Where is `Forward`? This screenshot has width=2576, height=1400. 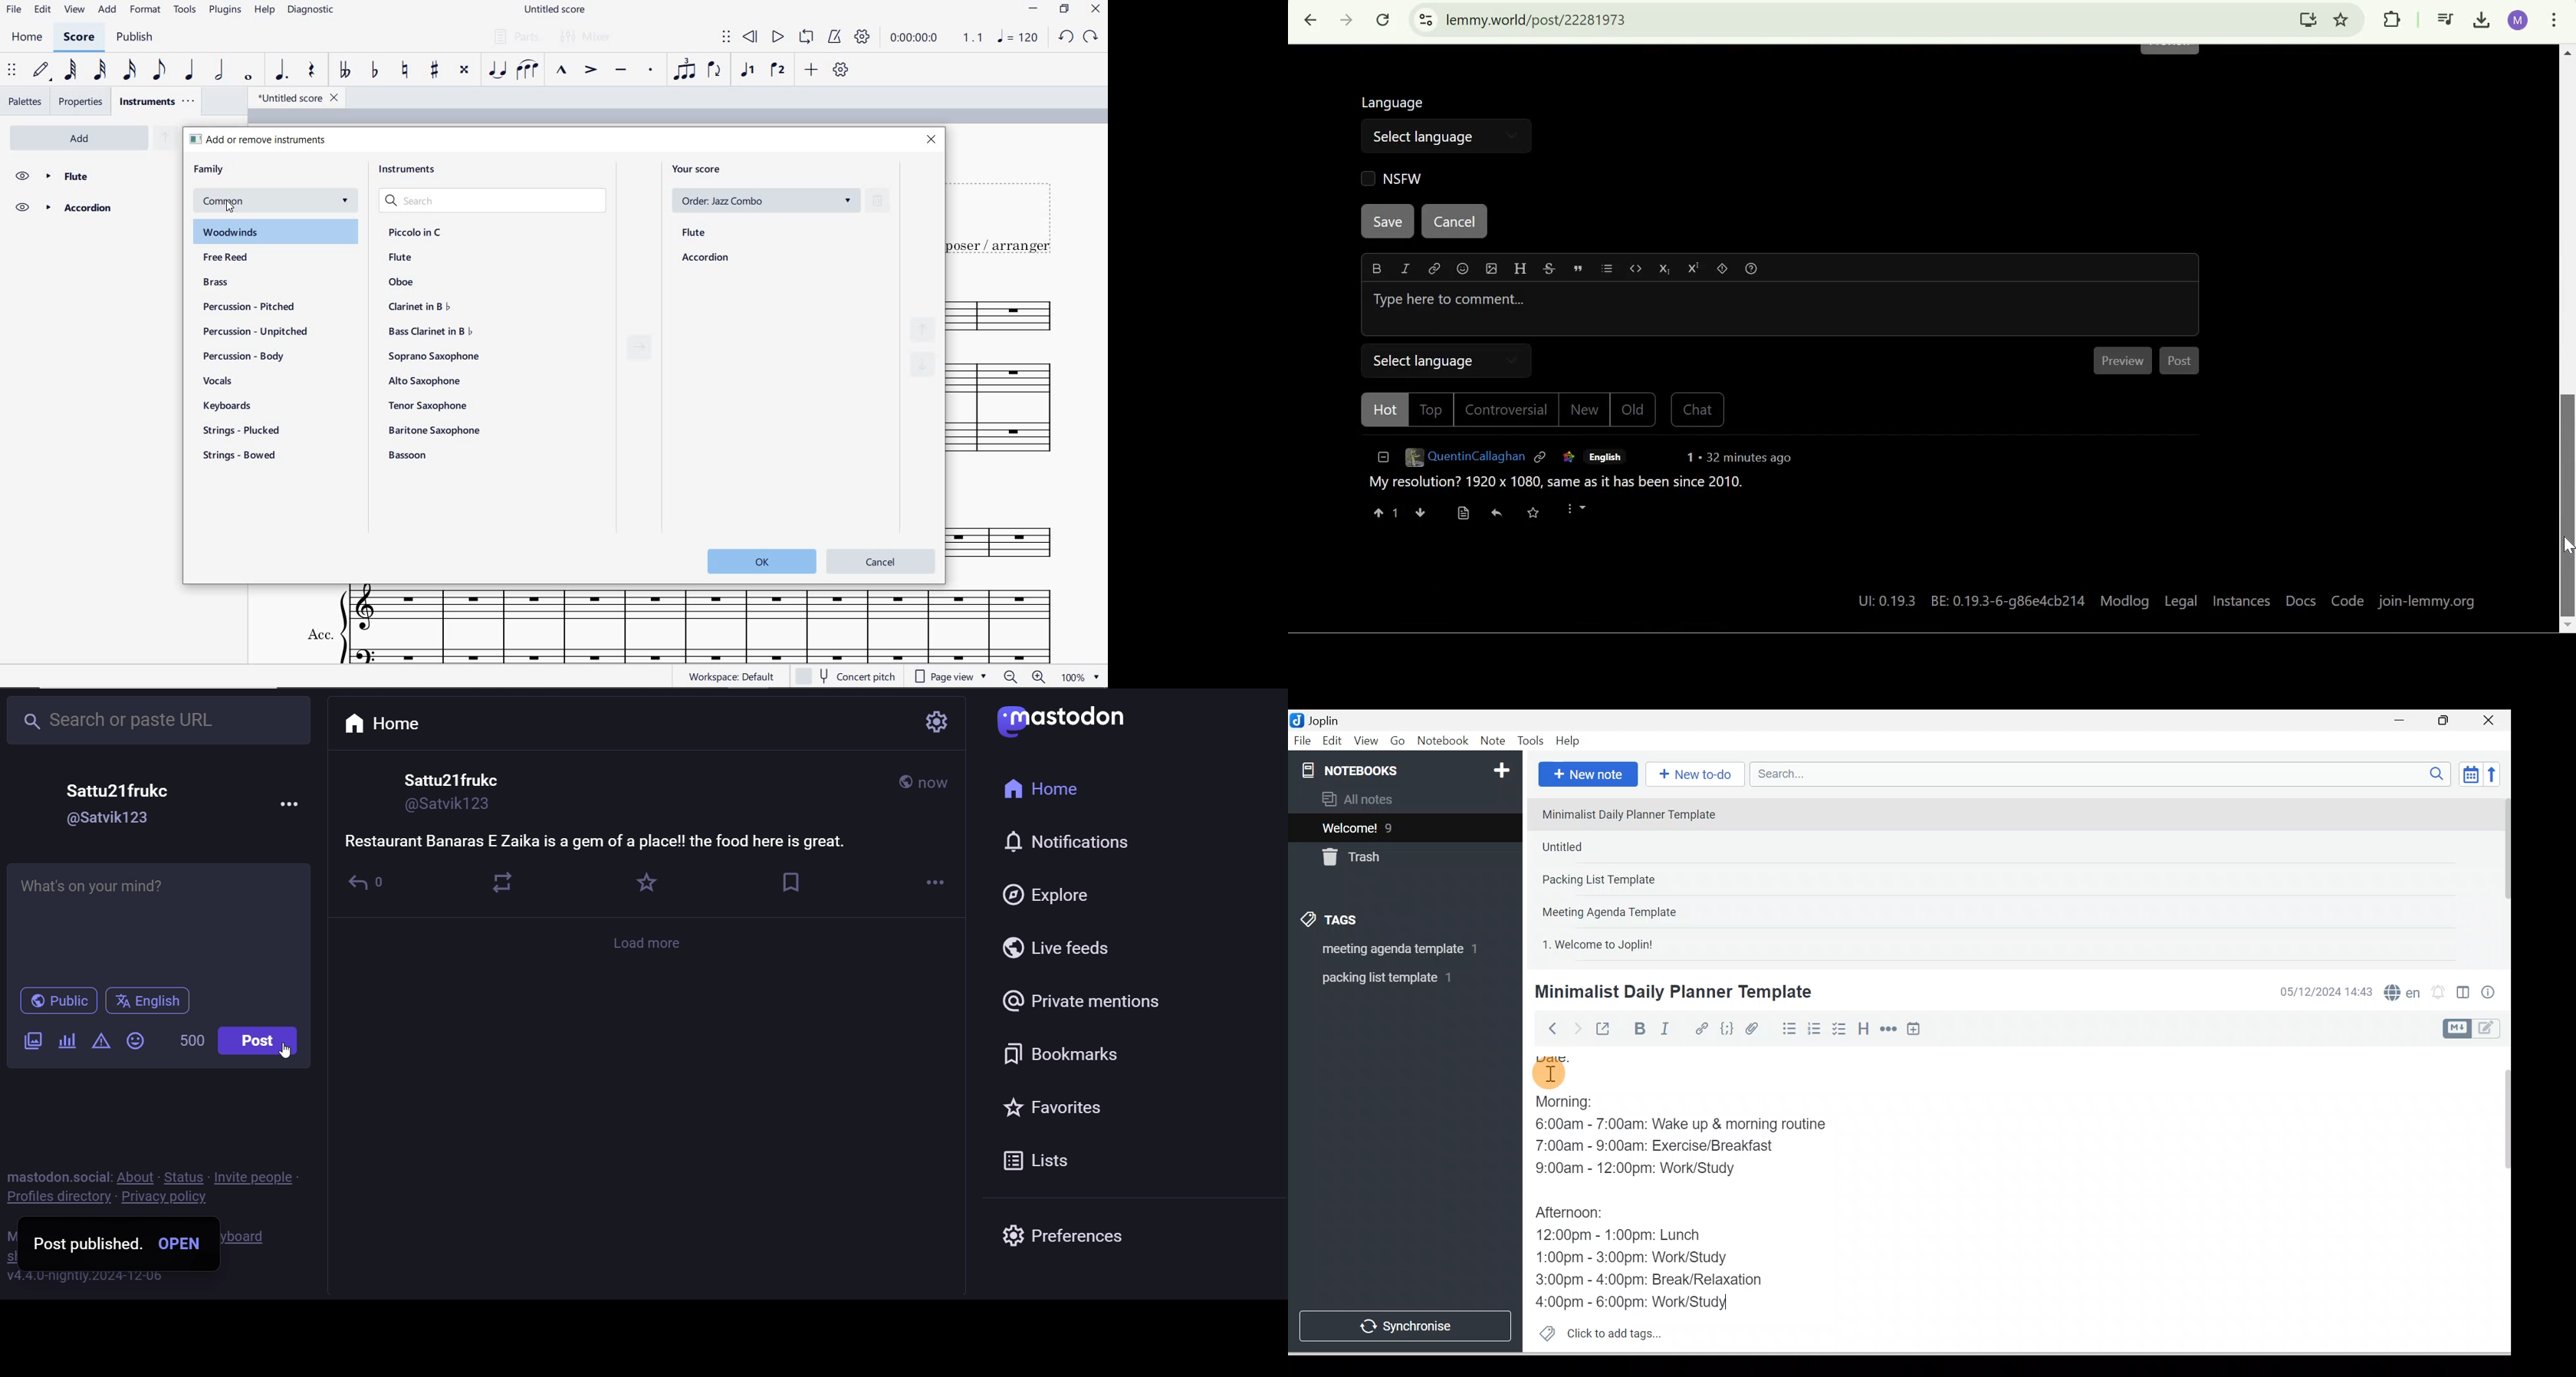
Forward is located at coordinates (1576, 1028).